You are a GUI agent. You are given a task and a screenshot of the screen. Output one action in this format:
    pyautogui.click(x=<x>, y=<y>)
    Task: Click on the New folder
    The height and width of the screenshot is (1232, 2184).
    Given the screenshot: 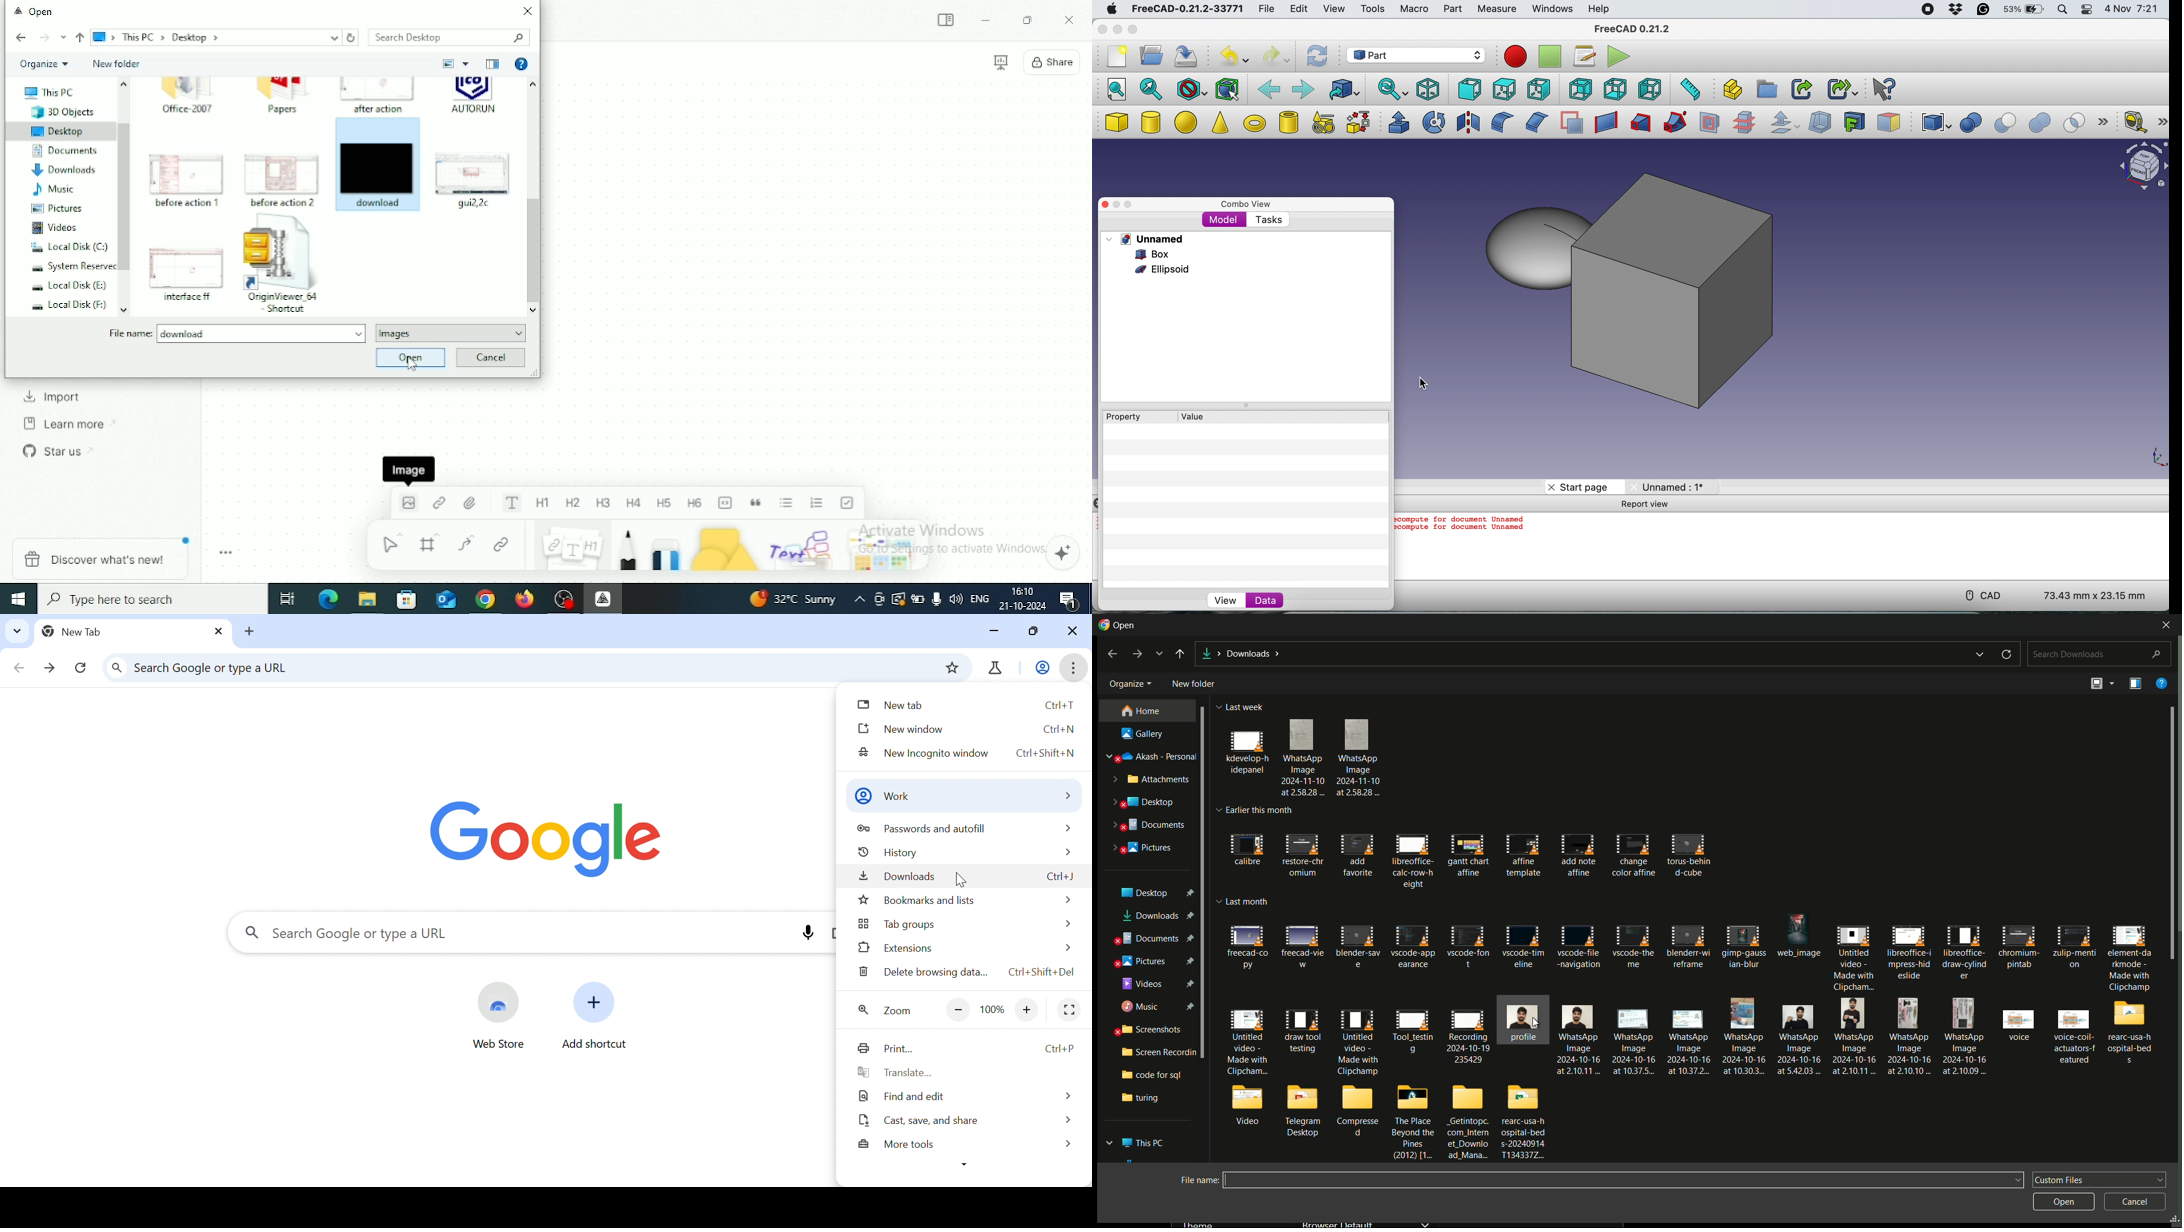 What is the action you would take?
    pyautogui.click(x=117, y=64)
    